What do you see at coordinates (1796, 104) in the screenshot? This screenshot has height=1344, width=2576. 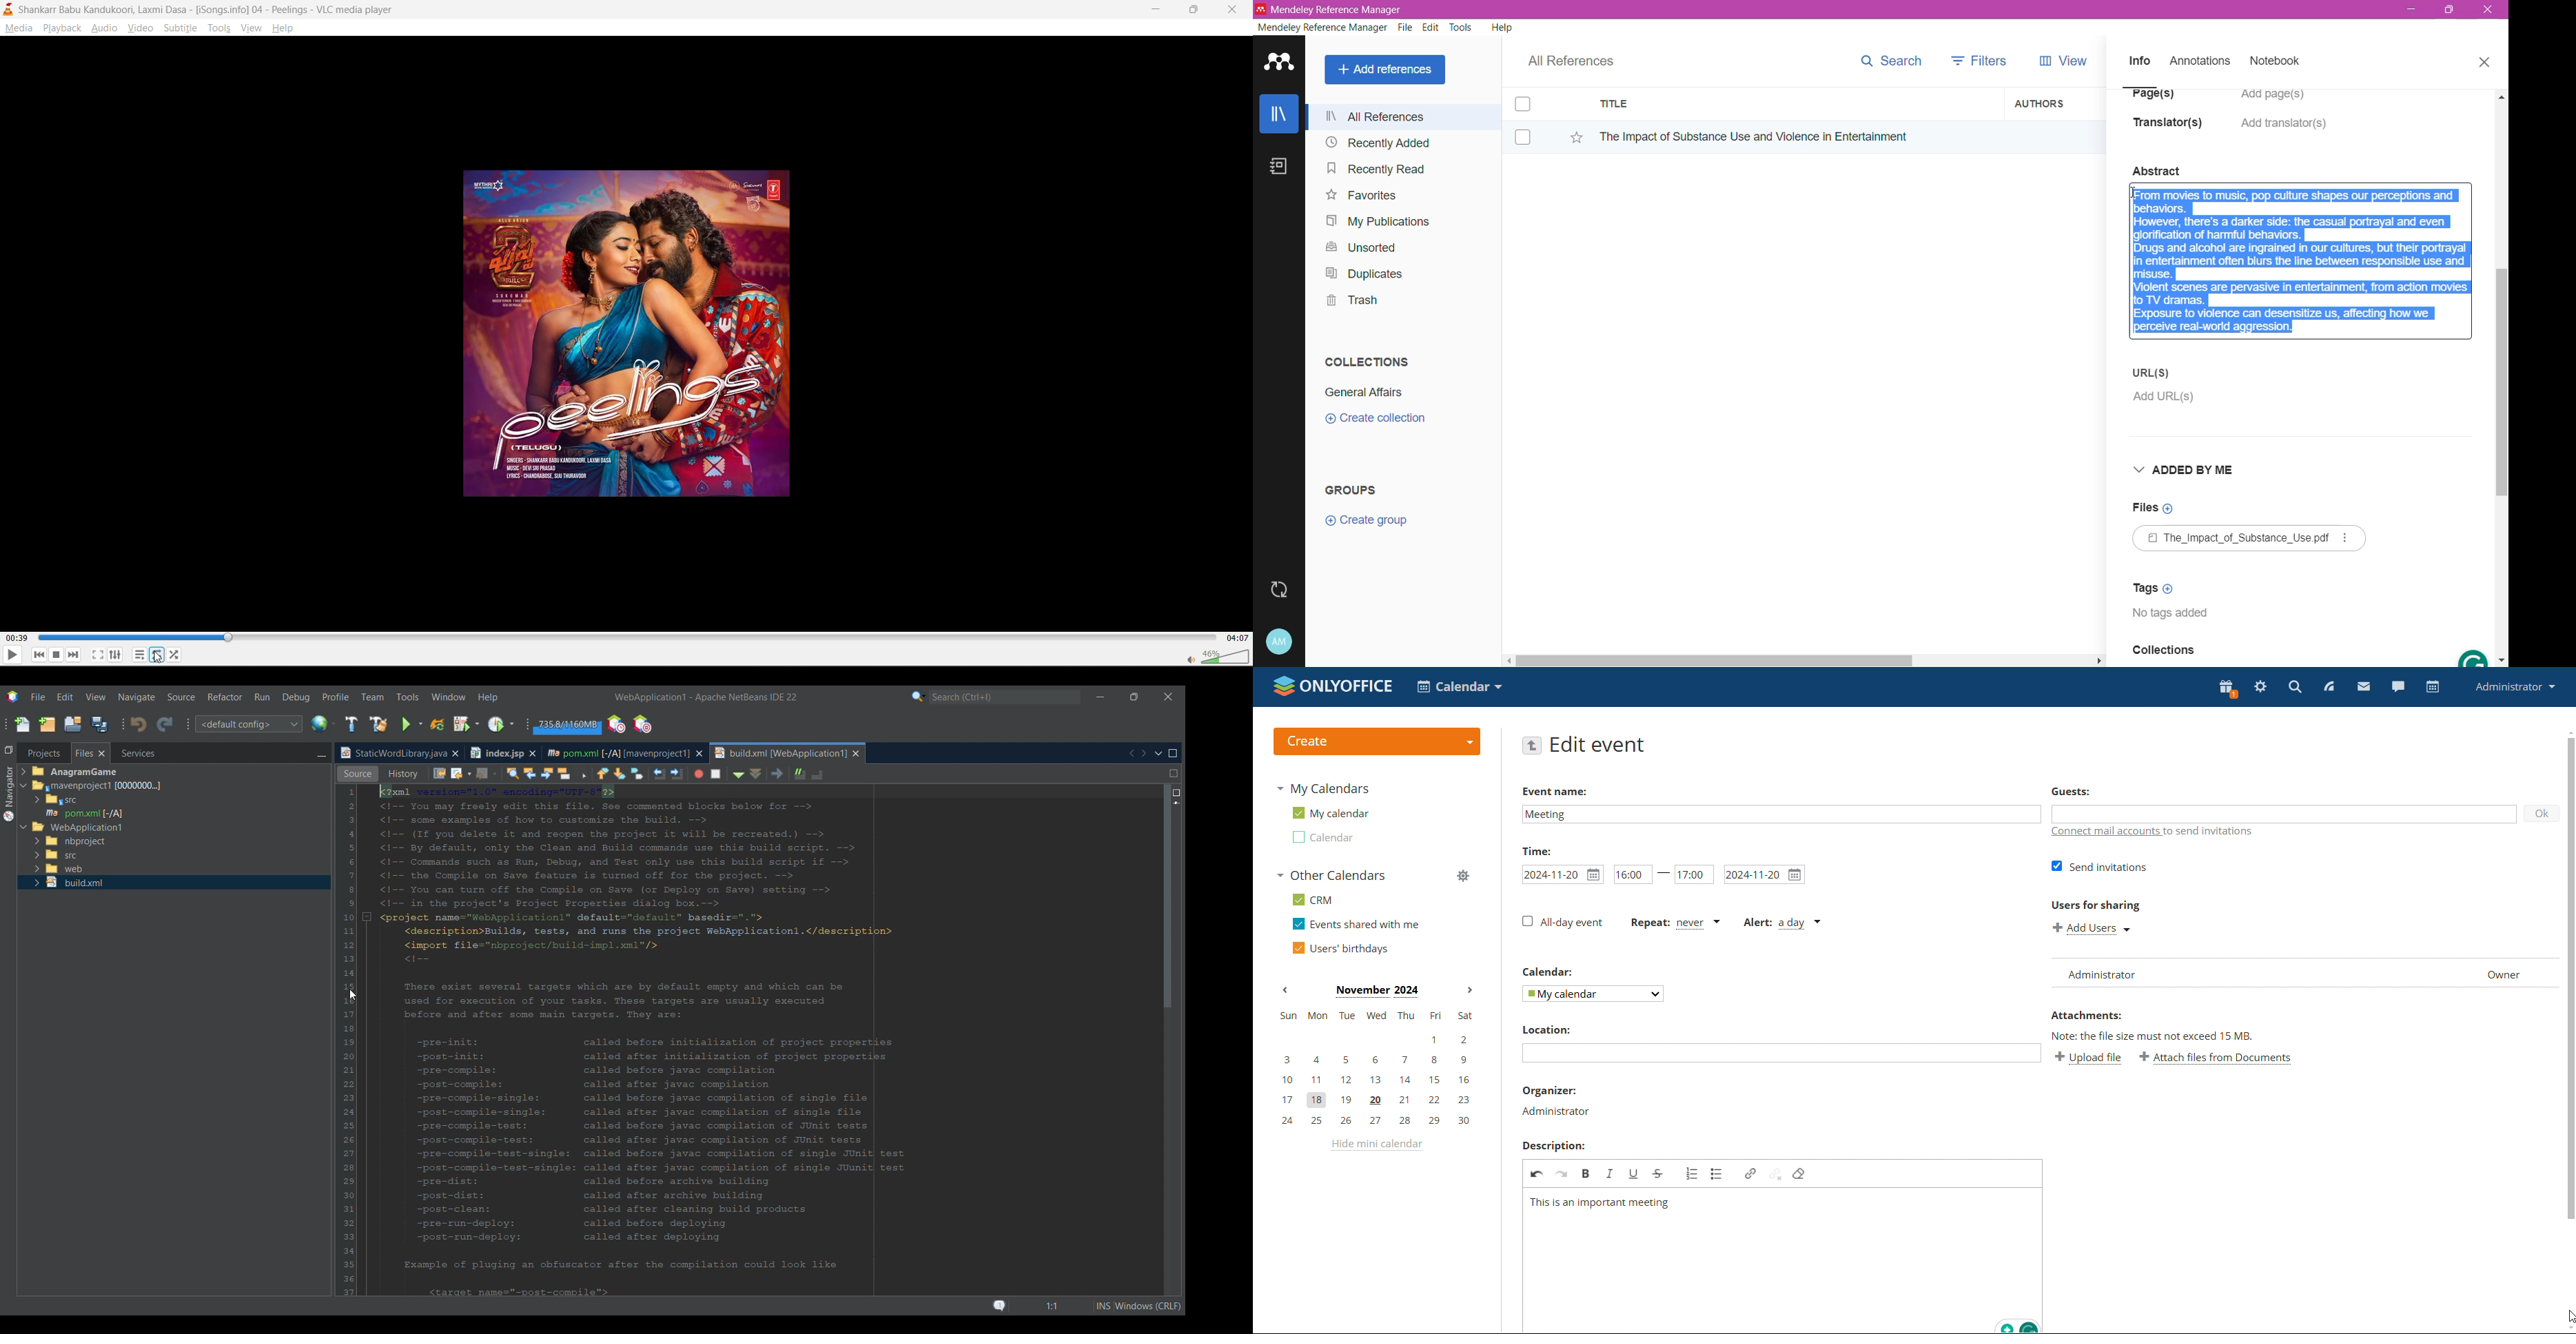 I see `Title` at bounding box center [1796, 104].